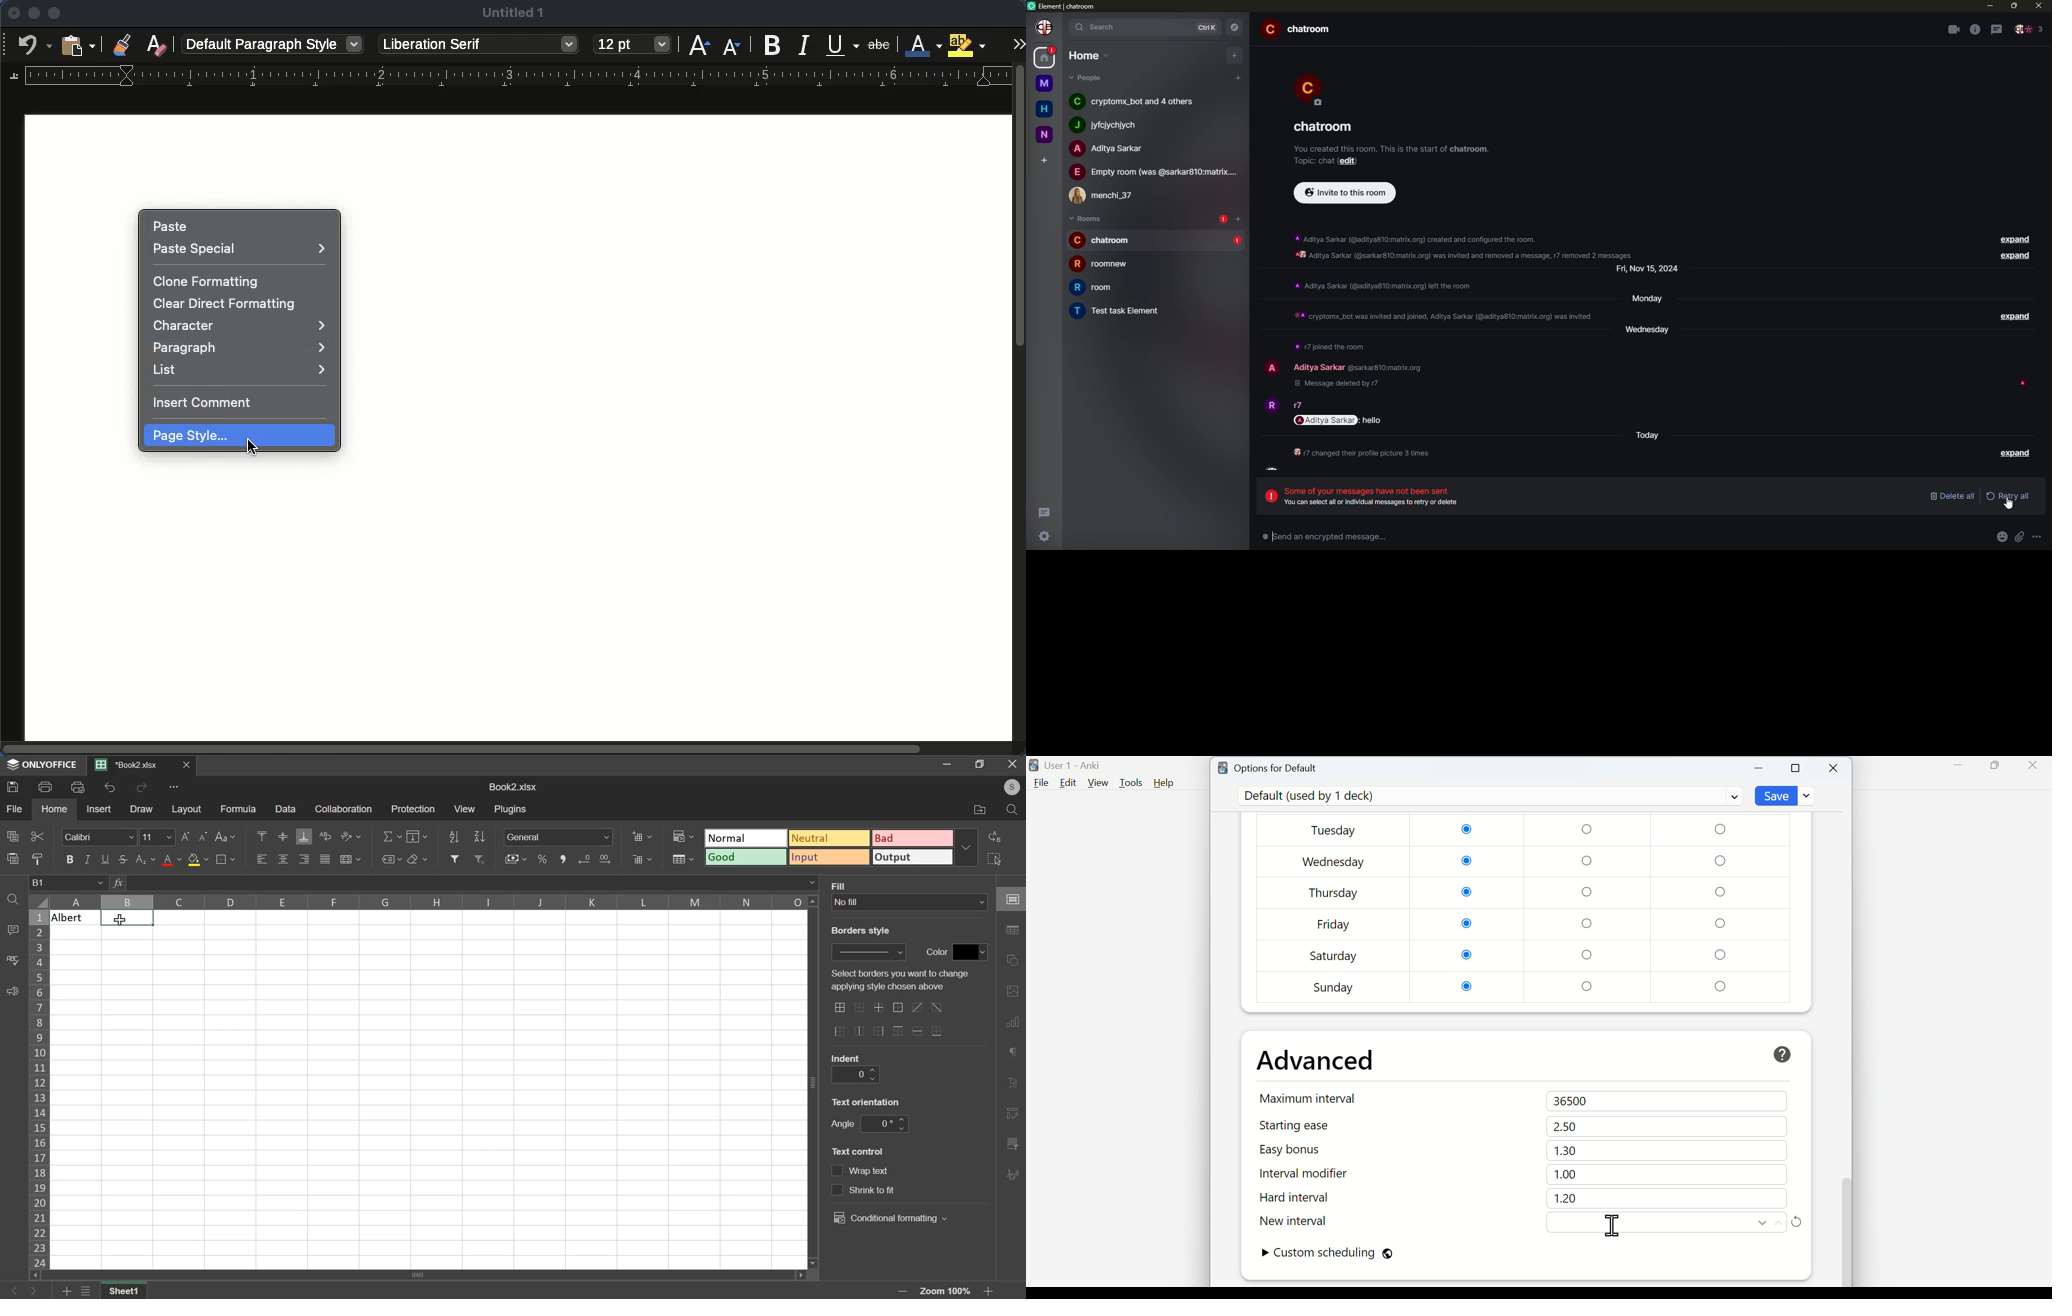 The image size is (2072, 1316). Describe the element at coordinates (1316, 1061) in the screenshot. I see `Advanced` at that location.